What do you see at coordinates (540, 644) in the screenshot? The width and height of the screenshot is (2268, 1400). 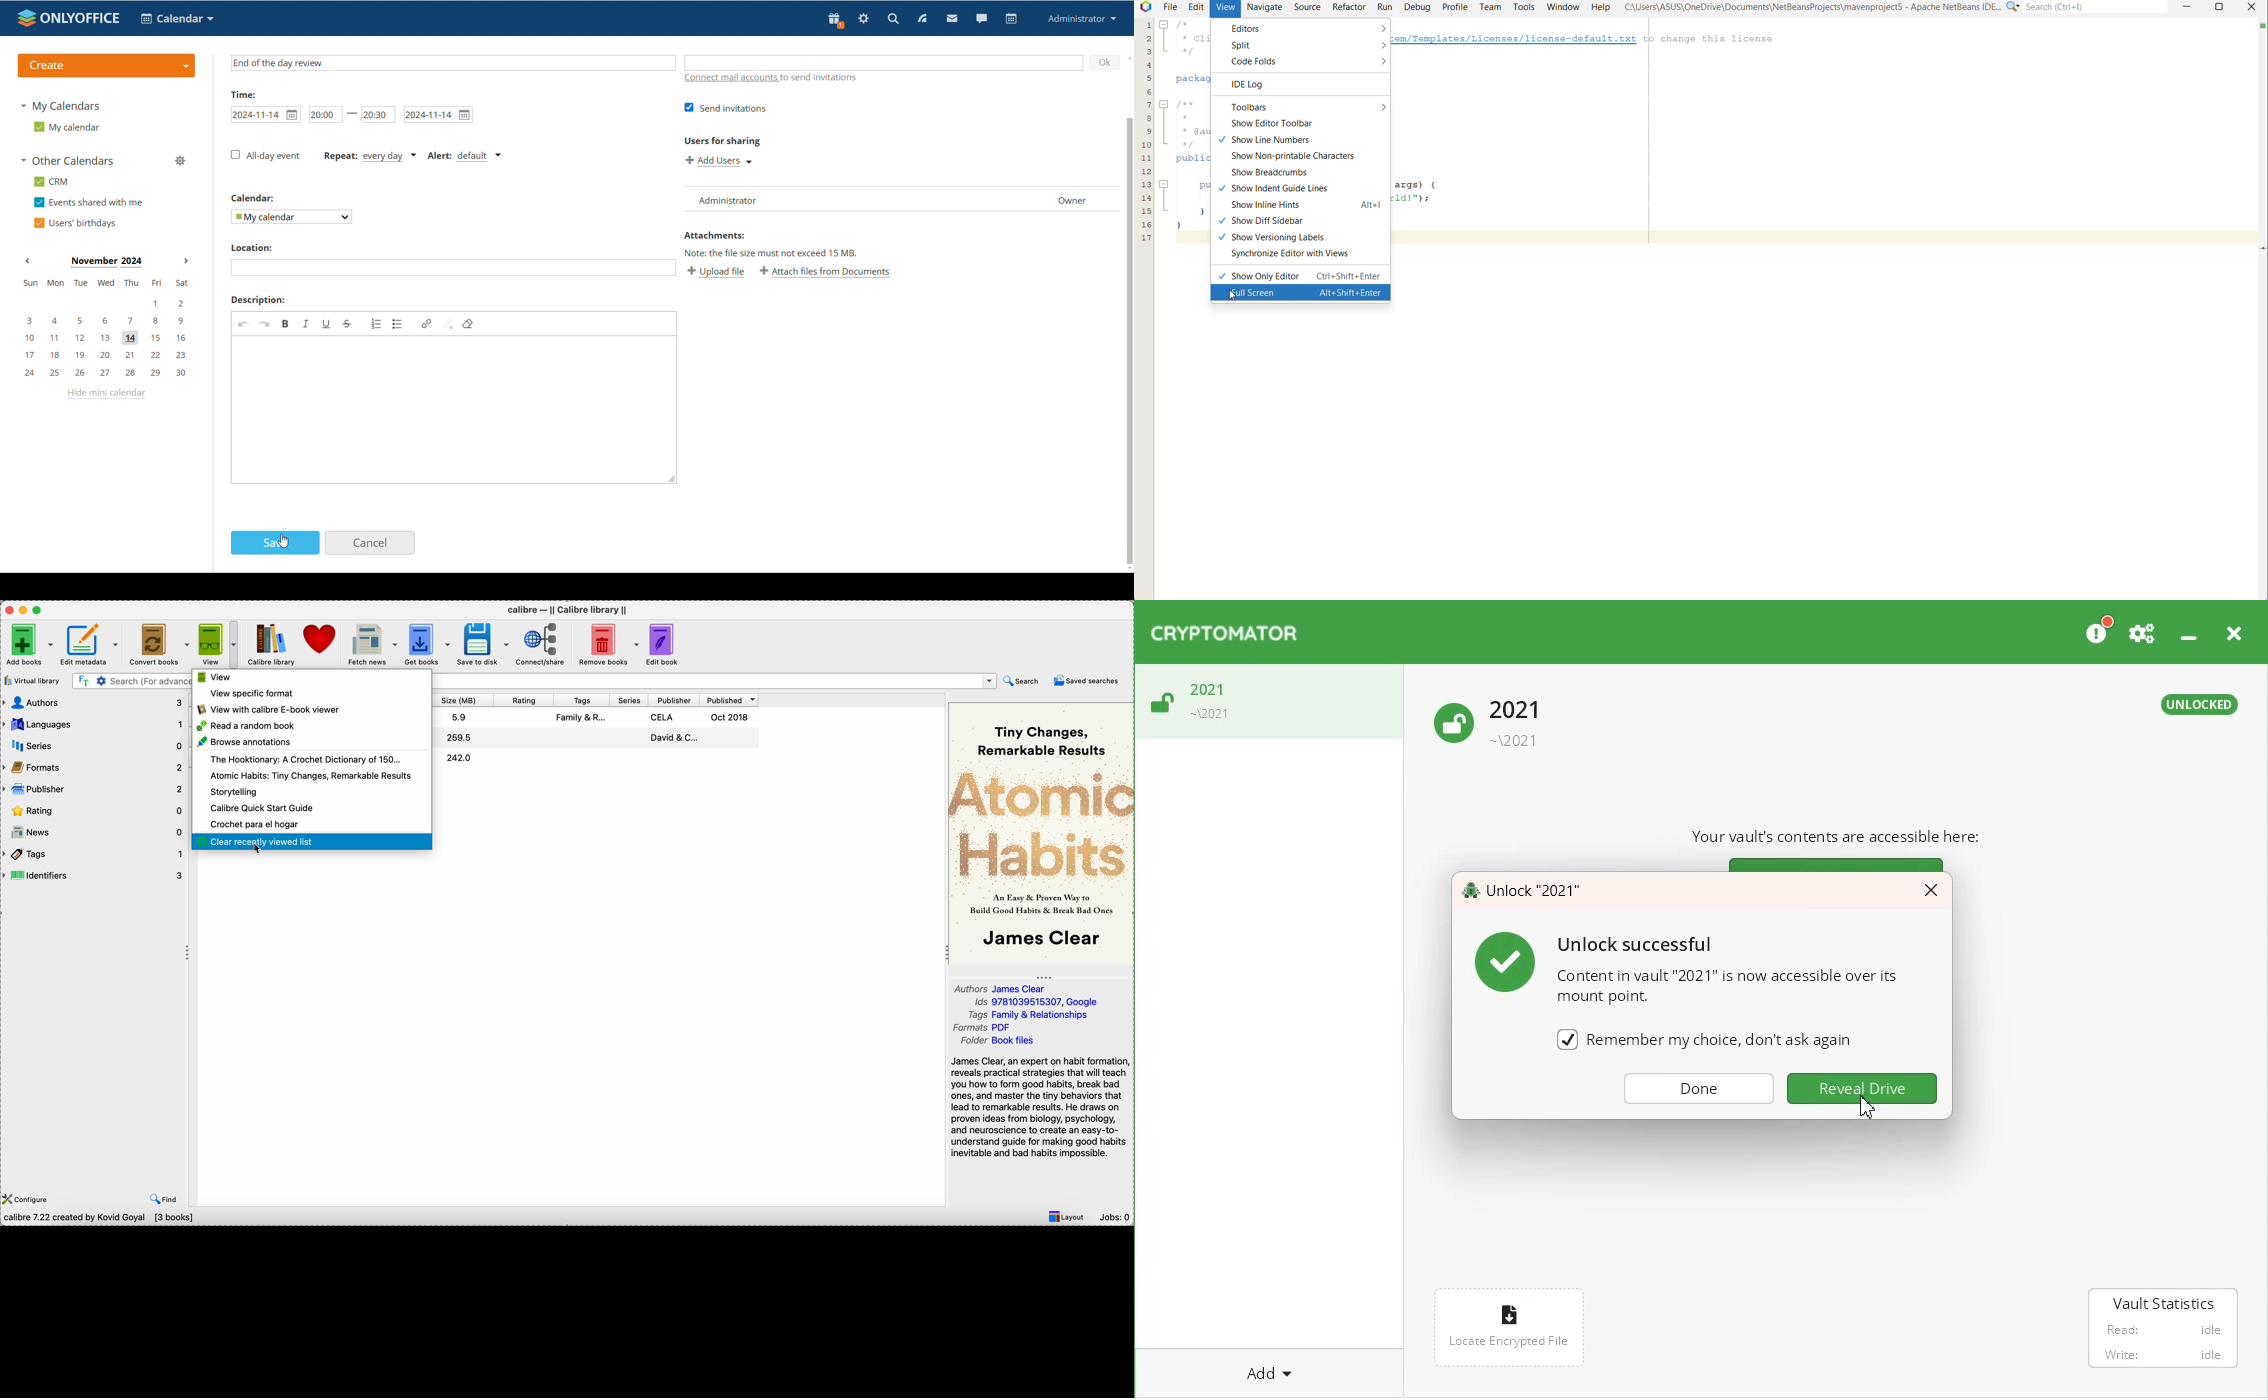 I see `connect/share` at bounding box center [540, 644].